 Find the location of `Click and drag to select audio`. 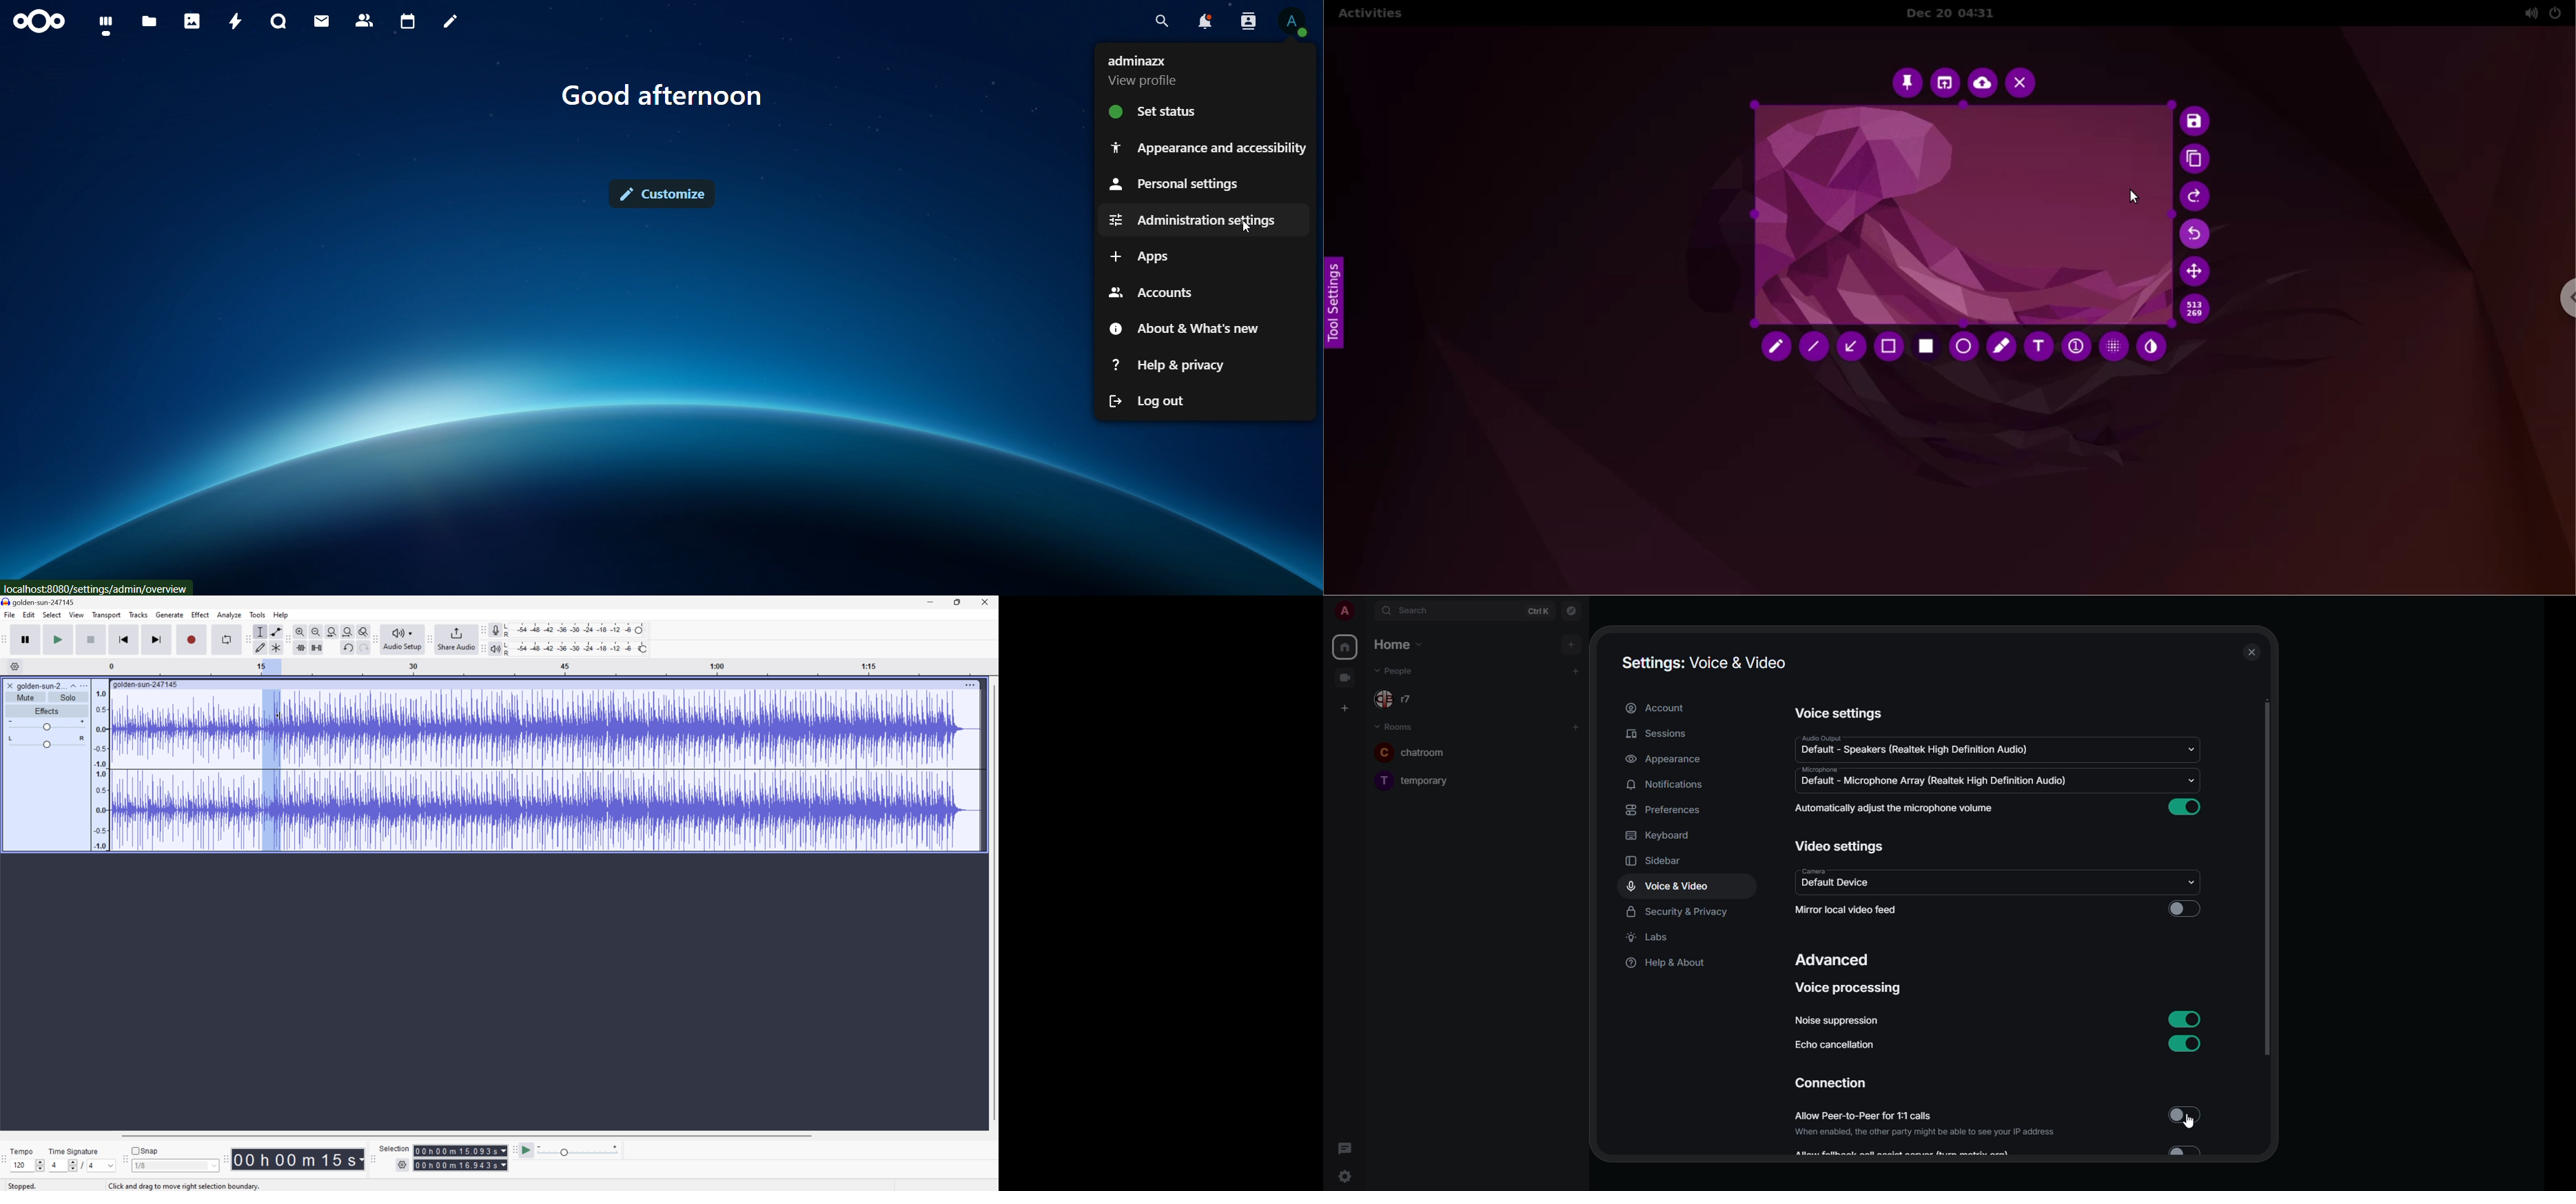

Click and drag to select audio is located at coordinates (180, 1183).